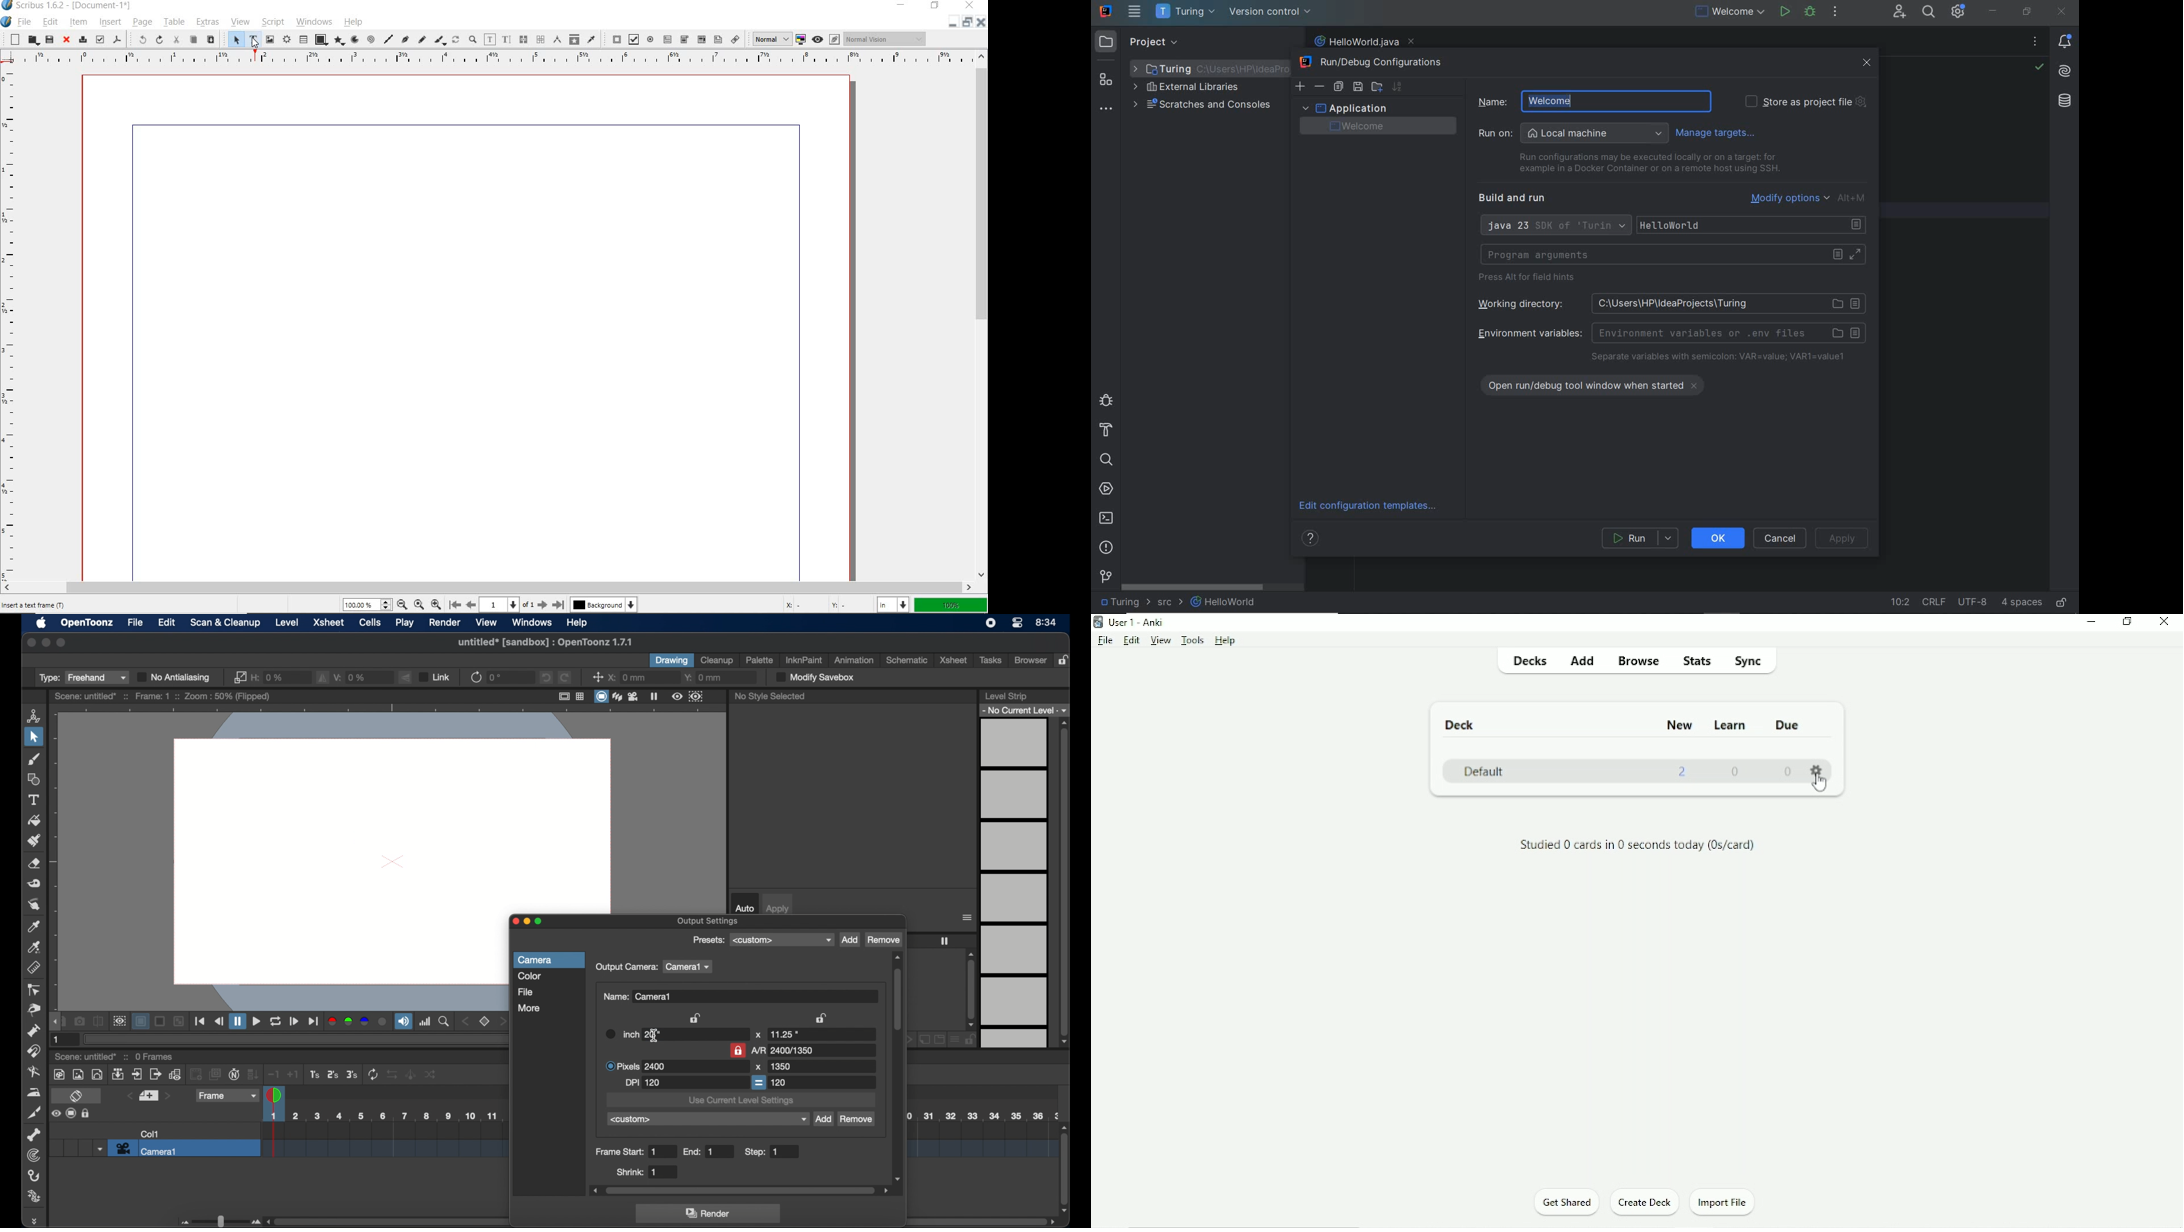 The image size is (2184, 1232). I want to click on , so click(87, 1114).